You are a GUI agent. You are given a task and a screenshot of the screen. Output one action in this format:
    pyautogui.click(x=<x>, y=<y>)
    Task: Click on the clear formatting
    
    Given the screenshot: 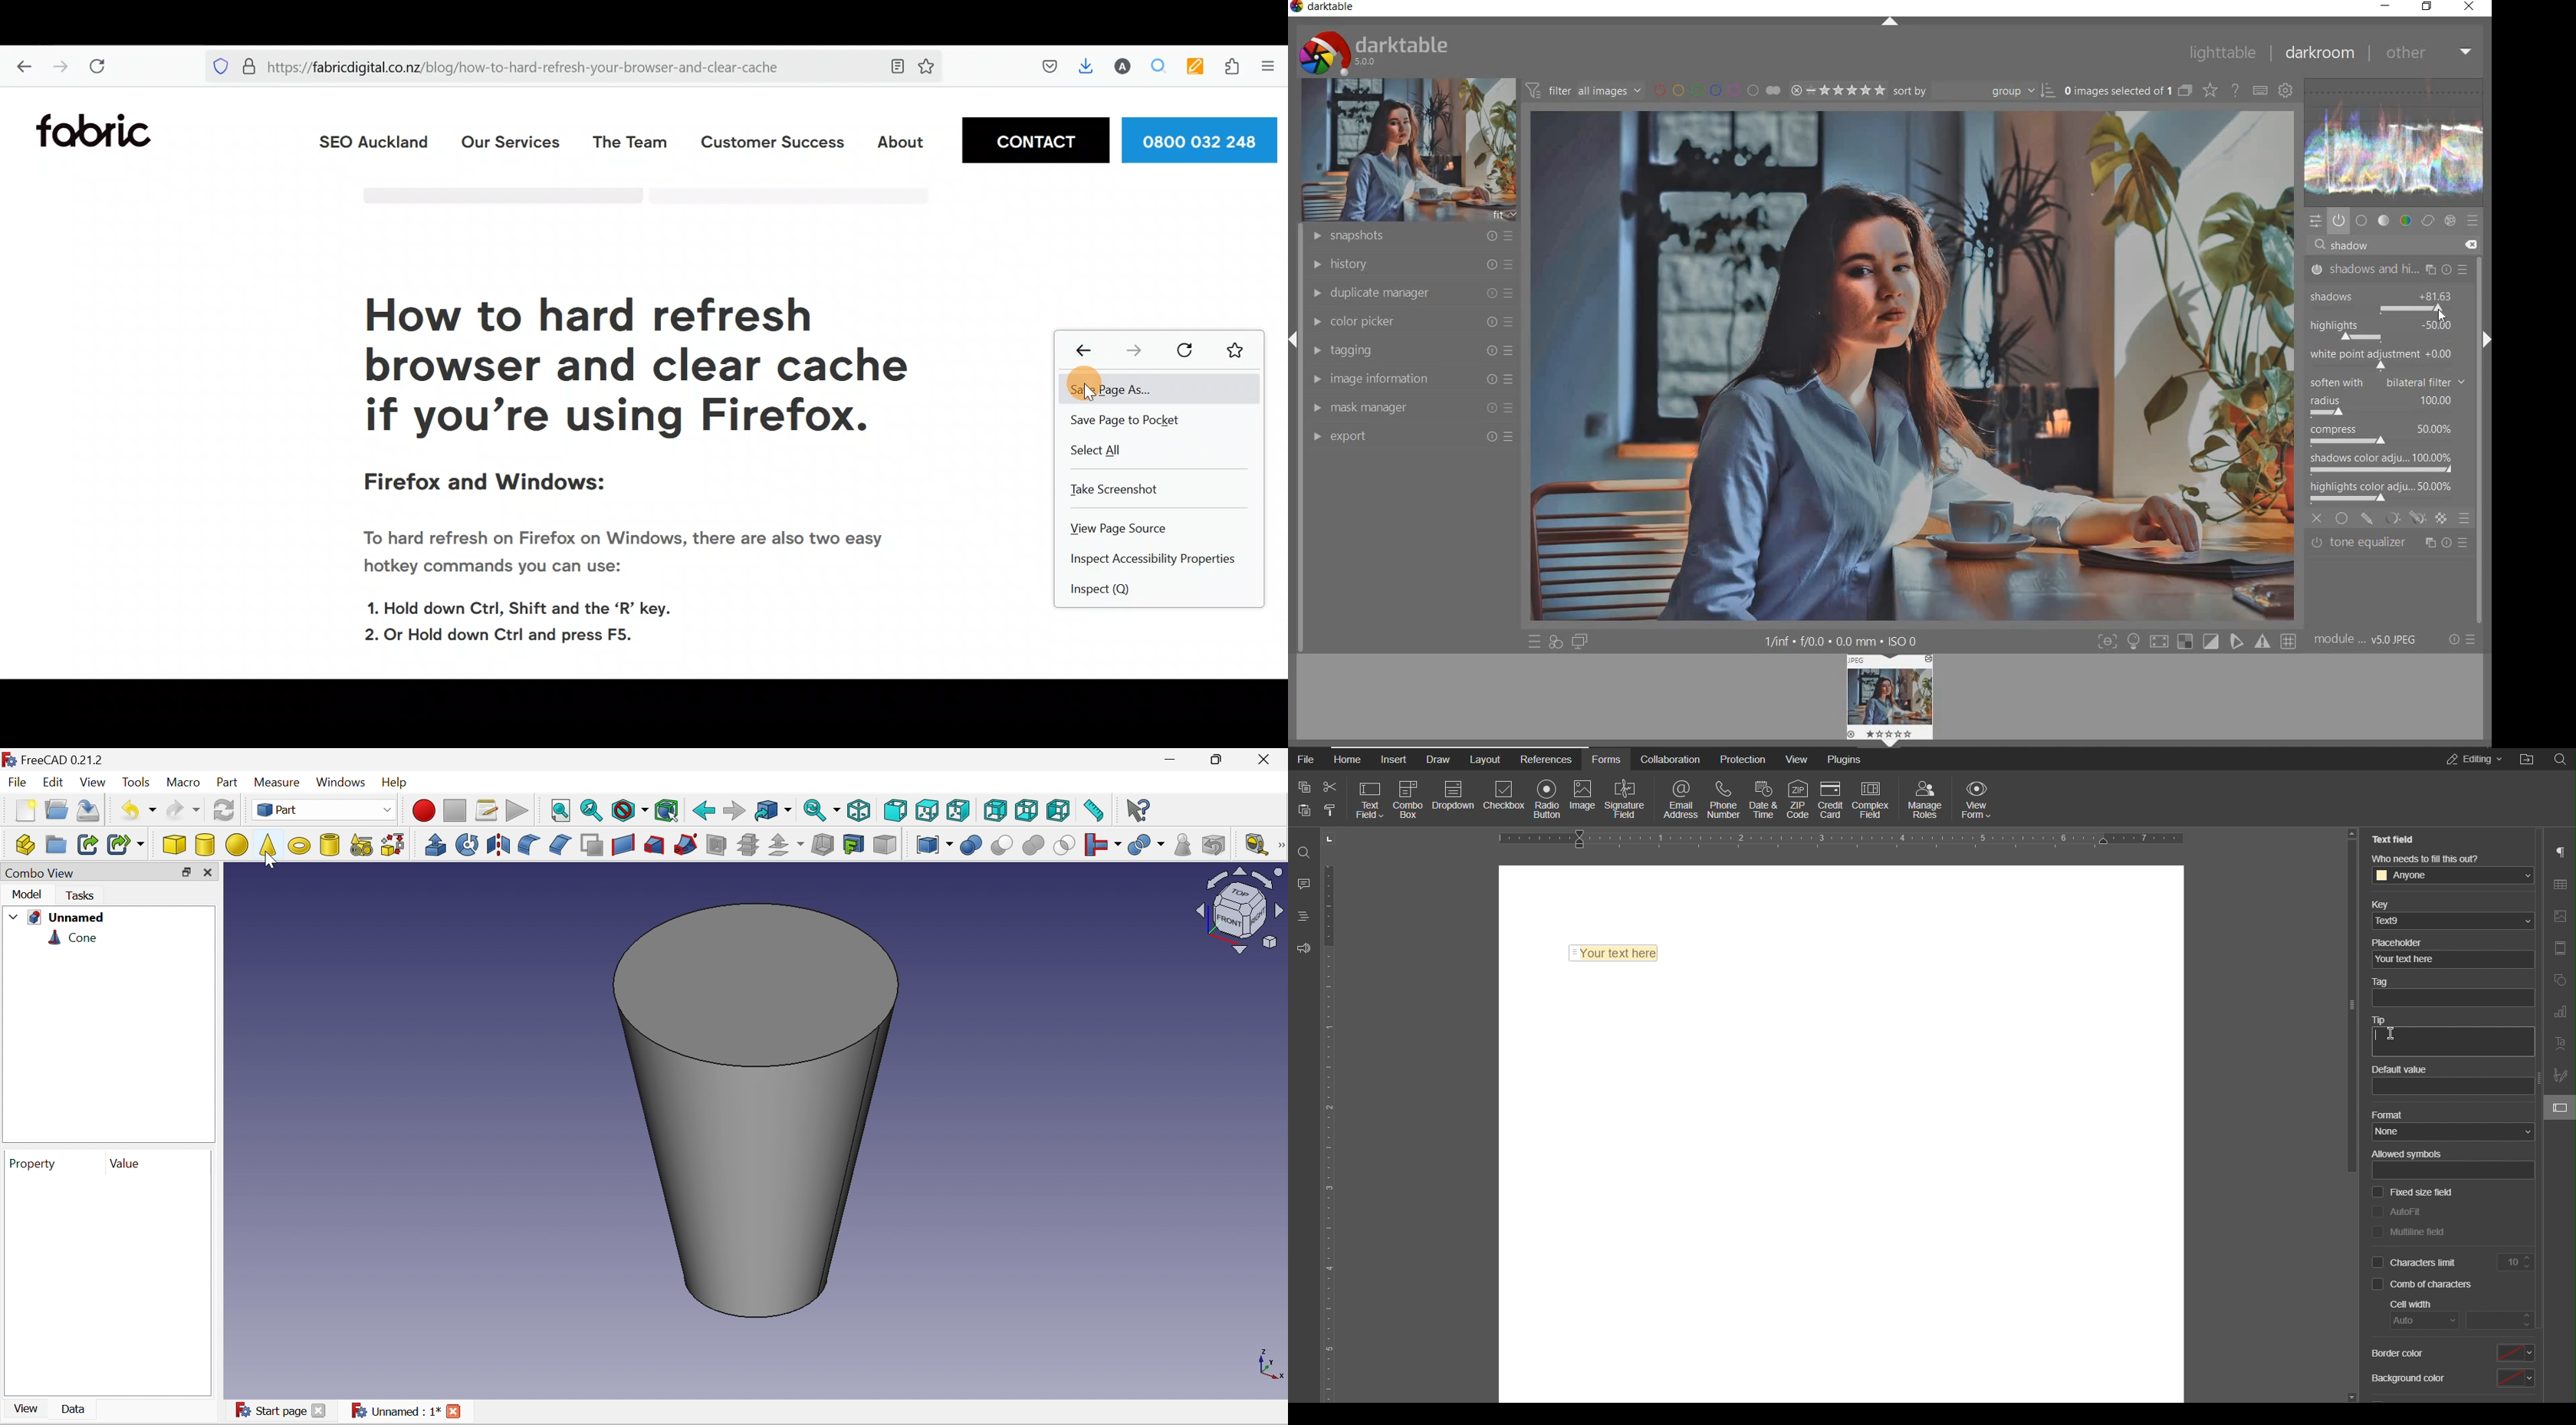 What is the action you would take?
    pyautogui.click(x=1331, y=809)
    